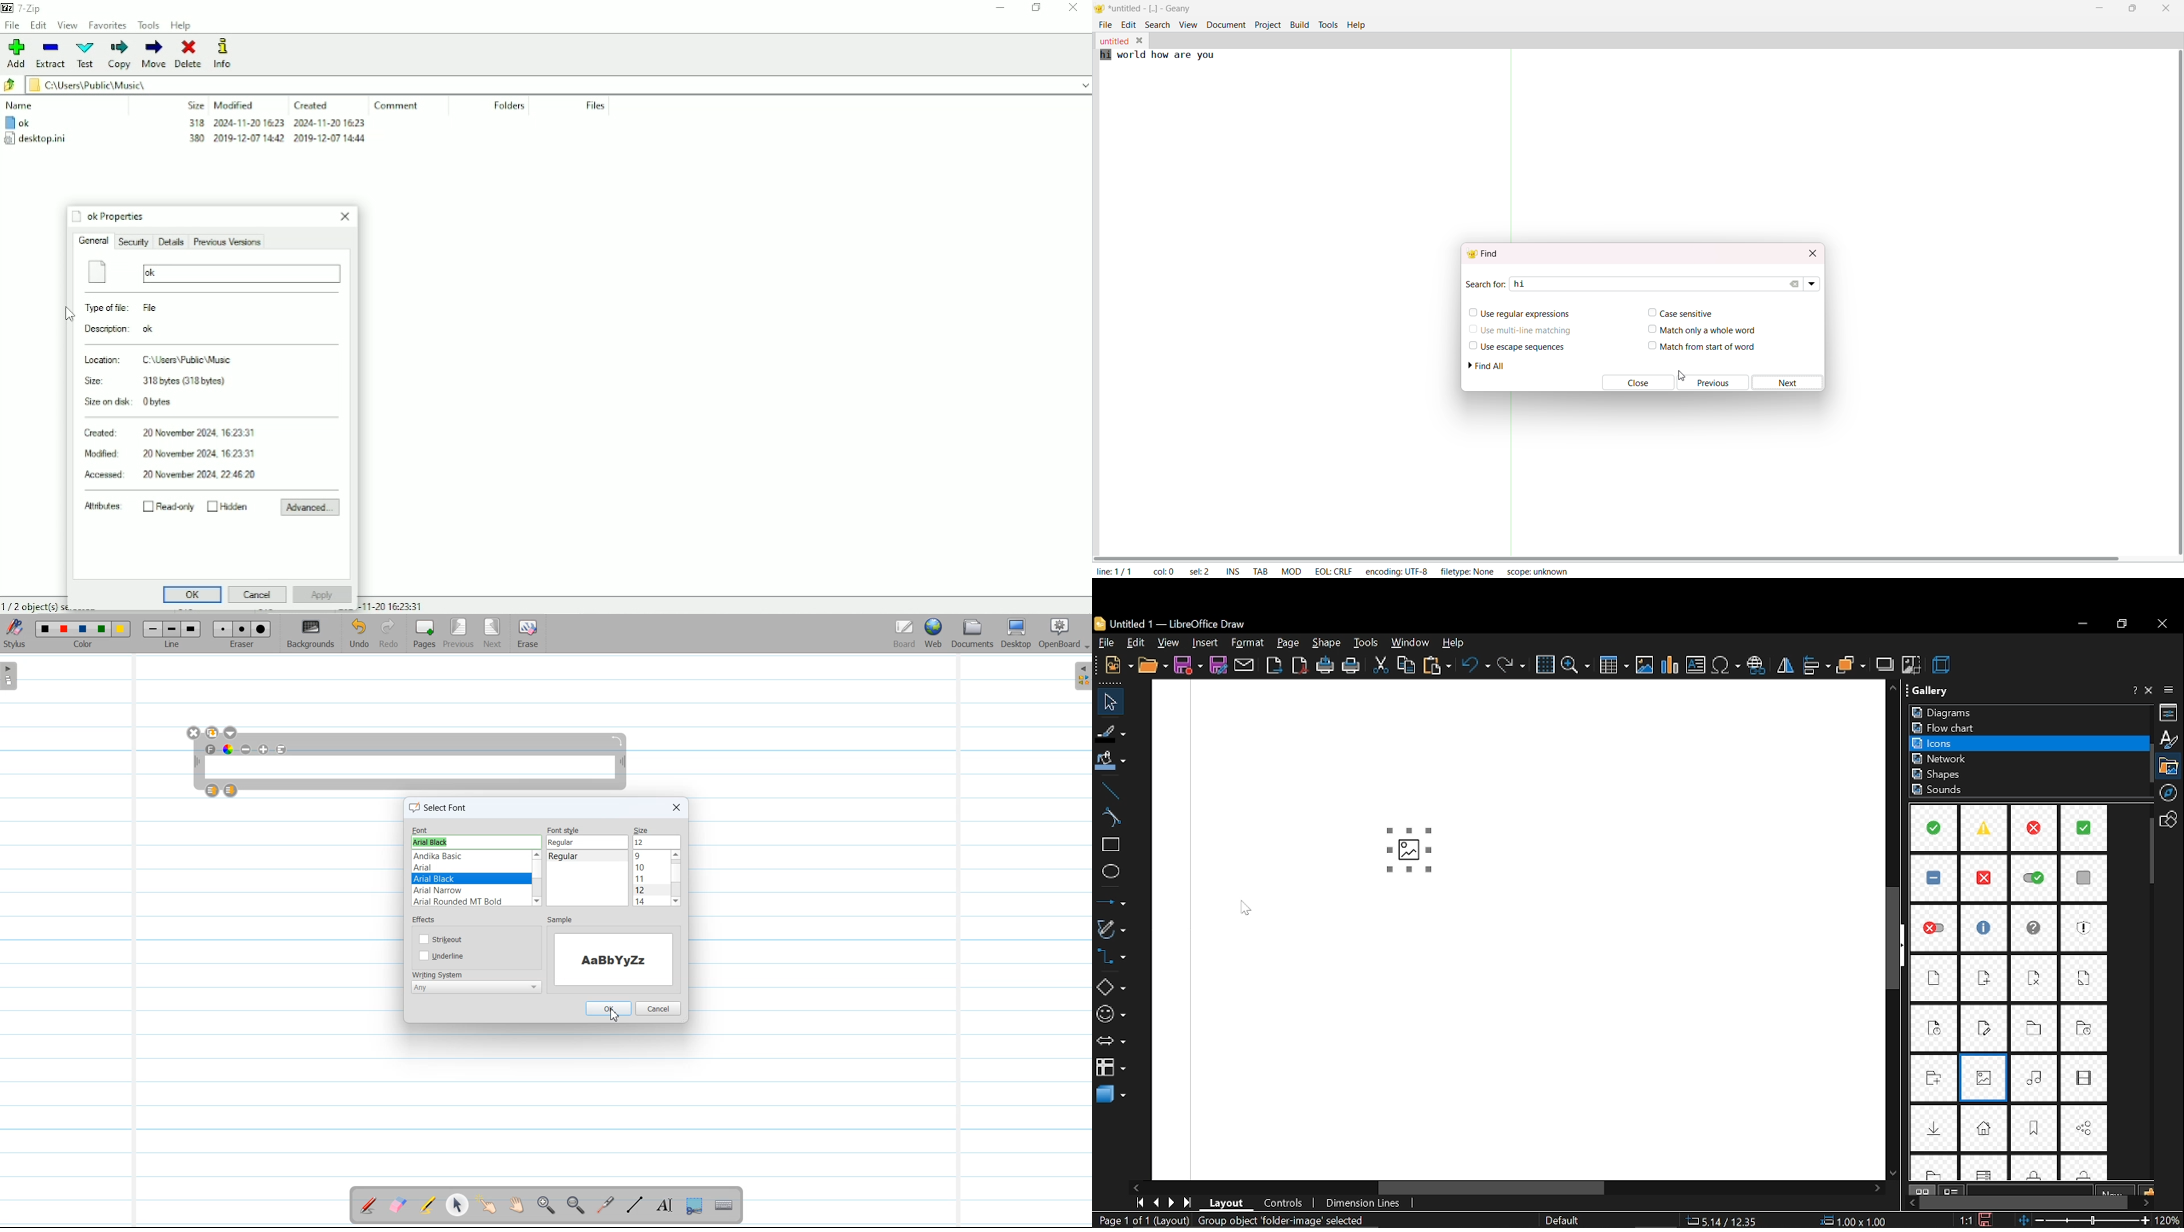 This screenshot has width=2184, height=1232. What do you see at coordinates (125, 309) in the screenshot?
I see `Type of file` at bounding box center [125, 309].